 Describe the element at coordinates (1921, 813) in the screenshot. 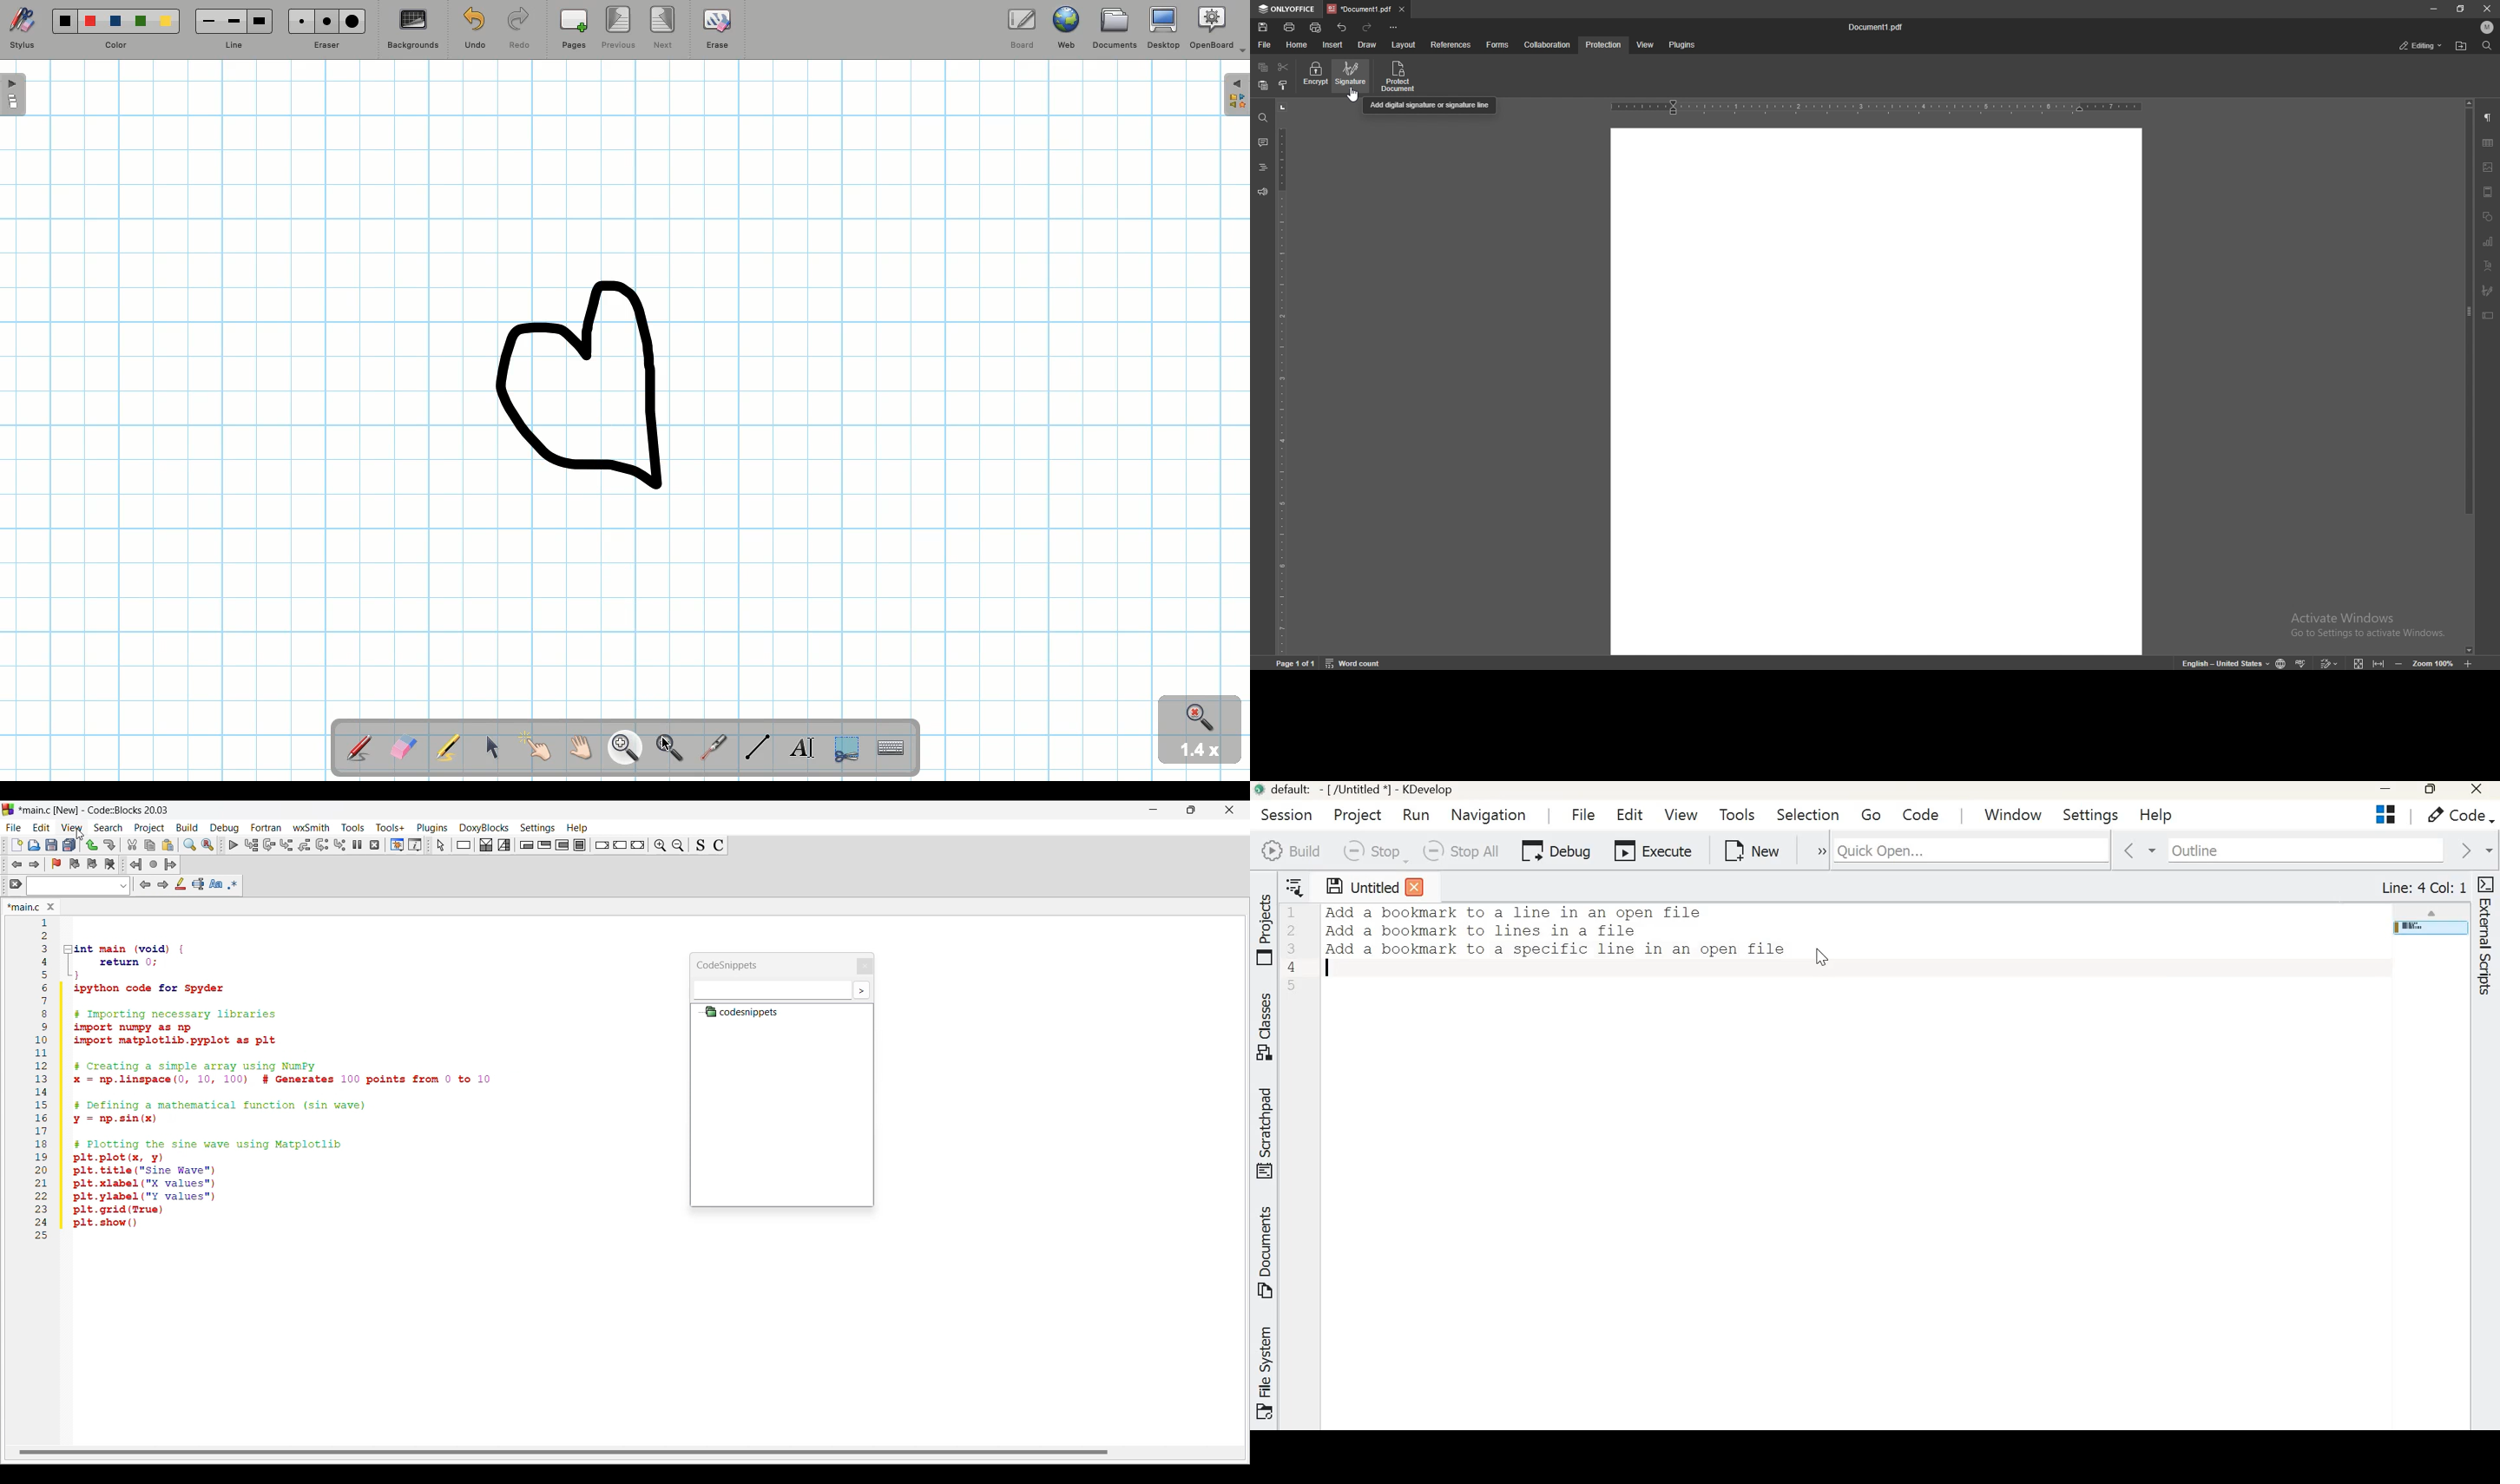

I see `code` at that location.